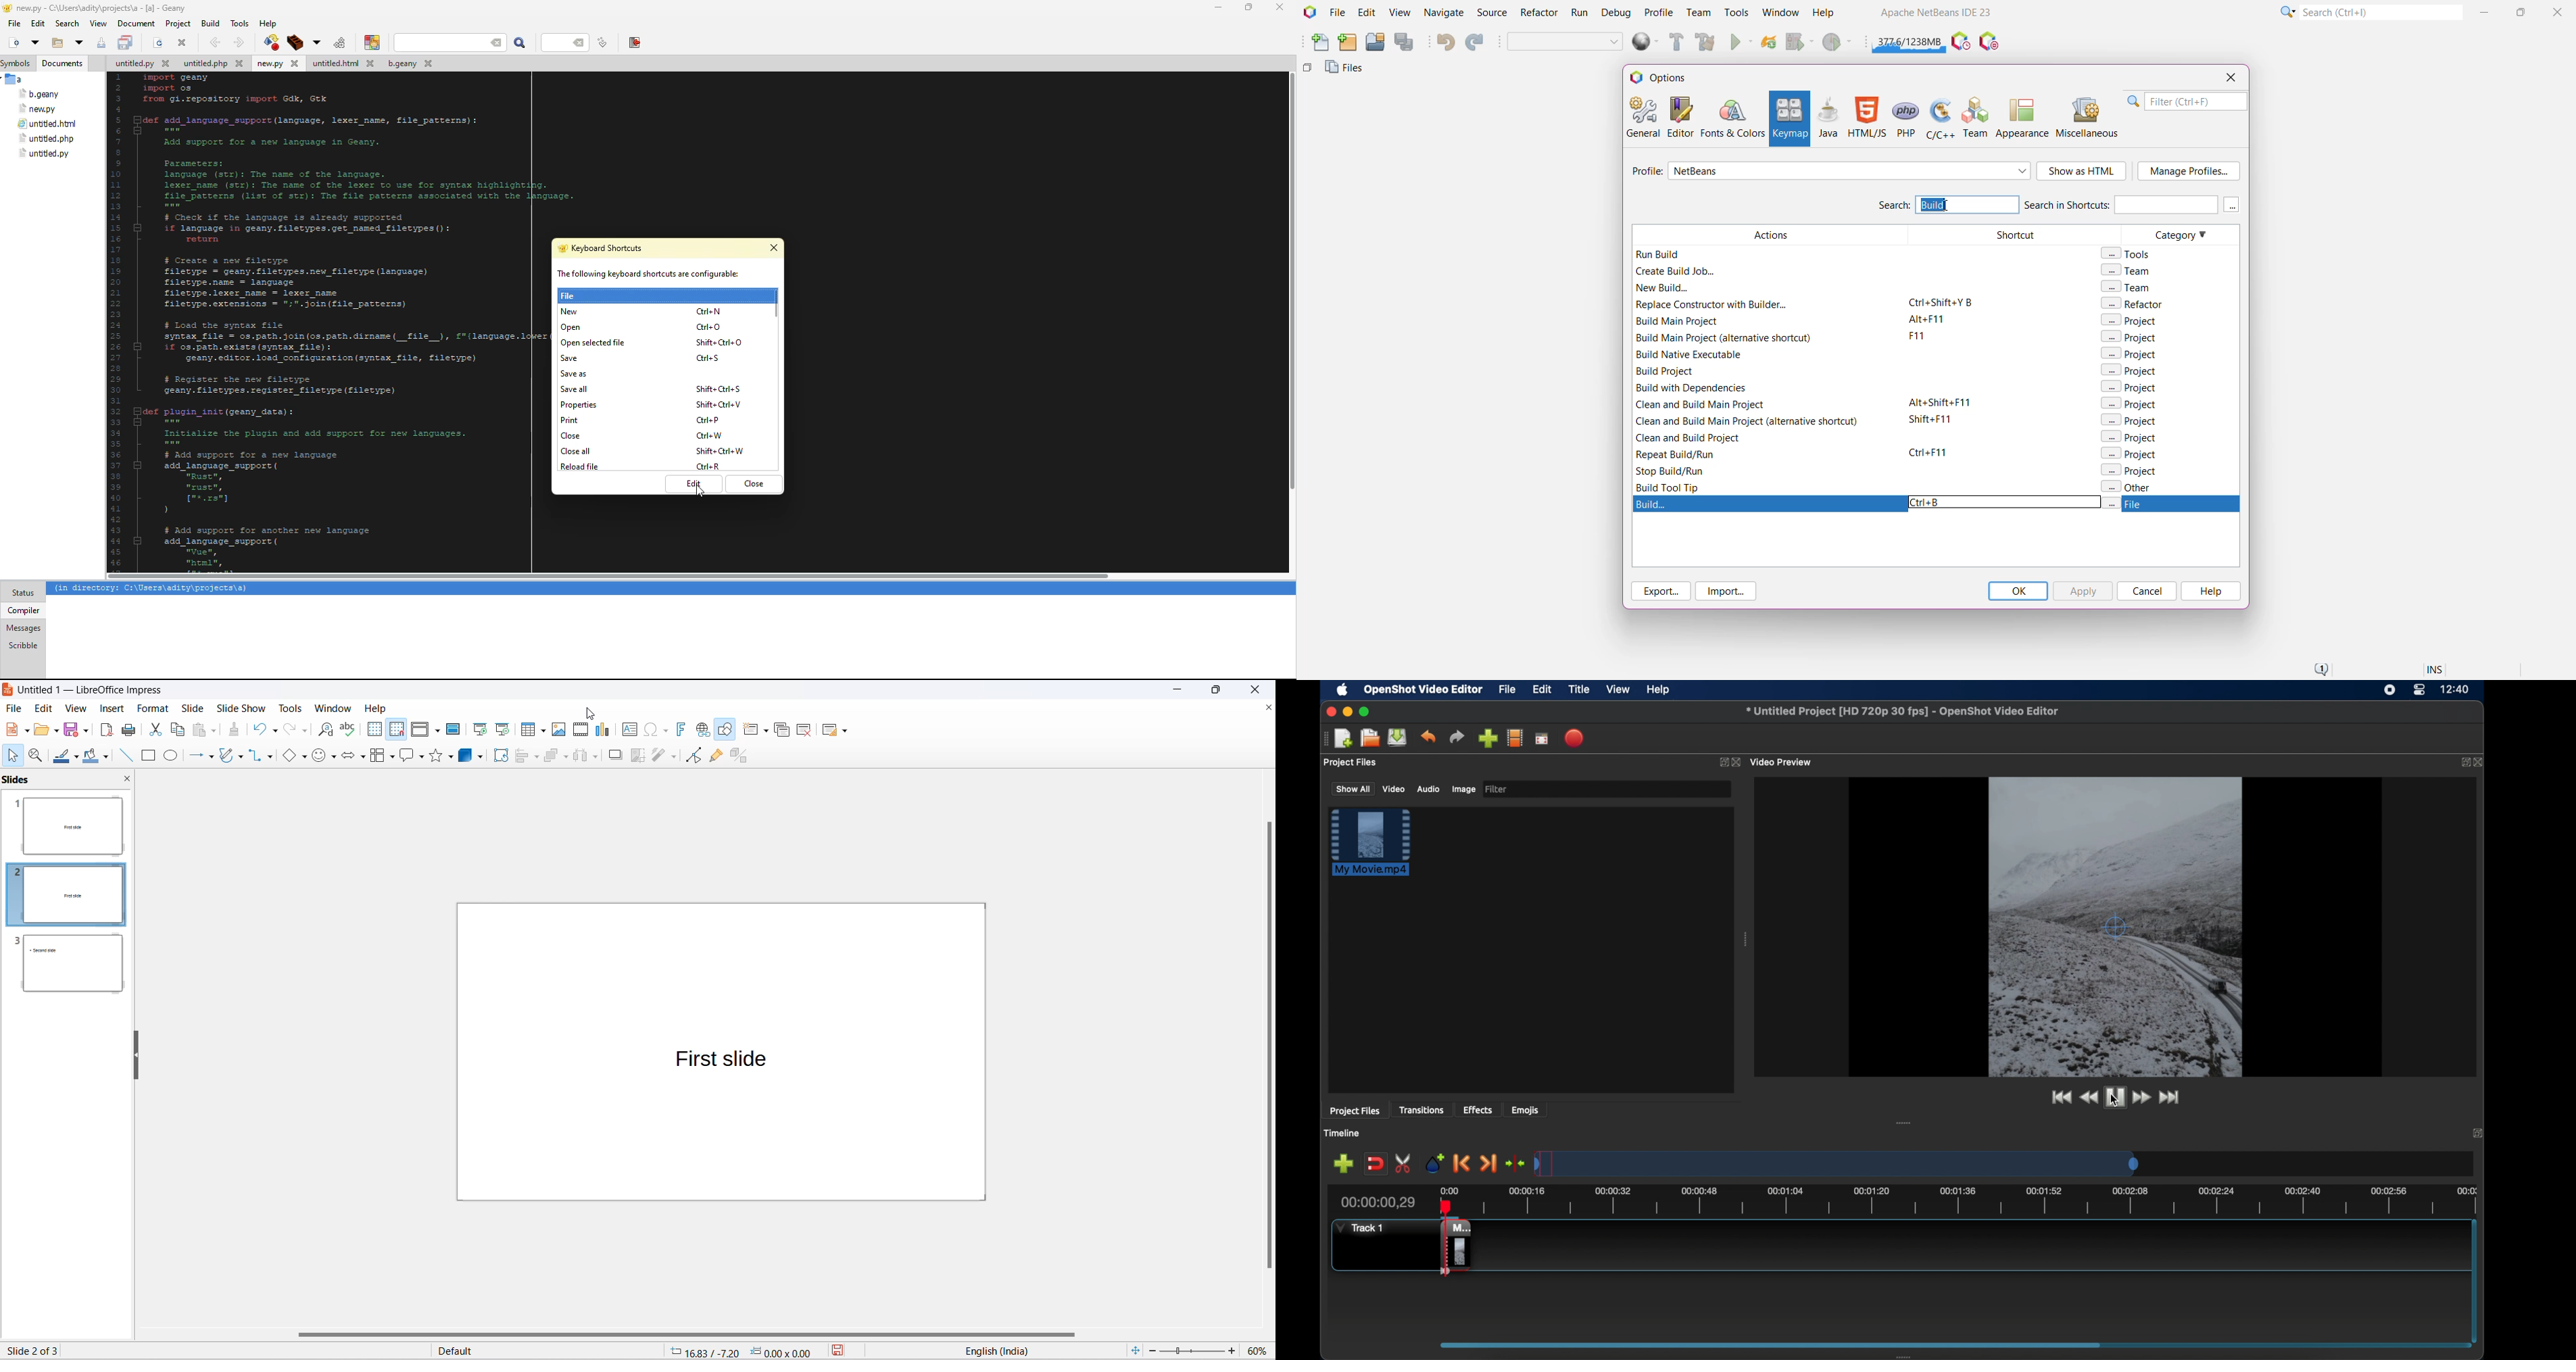 This screenshot has width=2576, height=1372. What do you see at coordinates (986, 1351) in the screenshot?
I see `text language` at bounding box center [986, 1351].